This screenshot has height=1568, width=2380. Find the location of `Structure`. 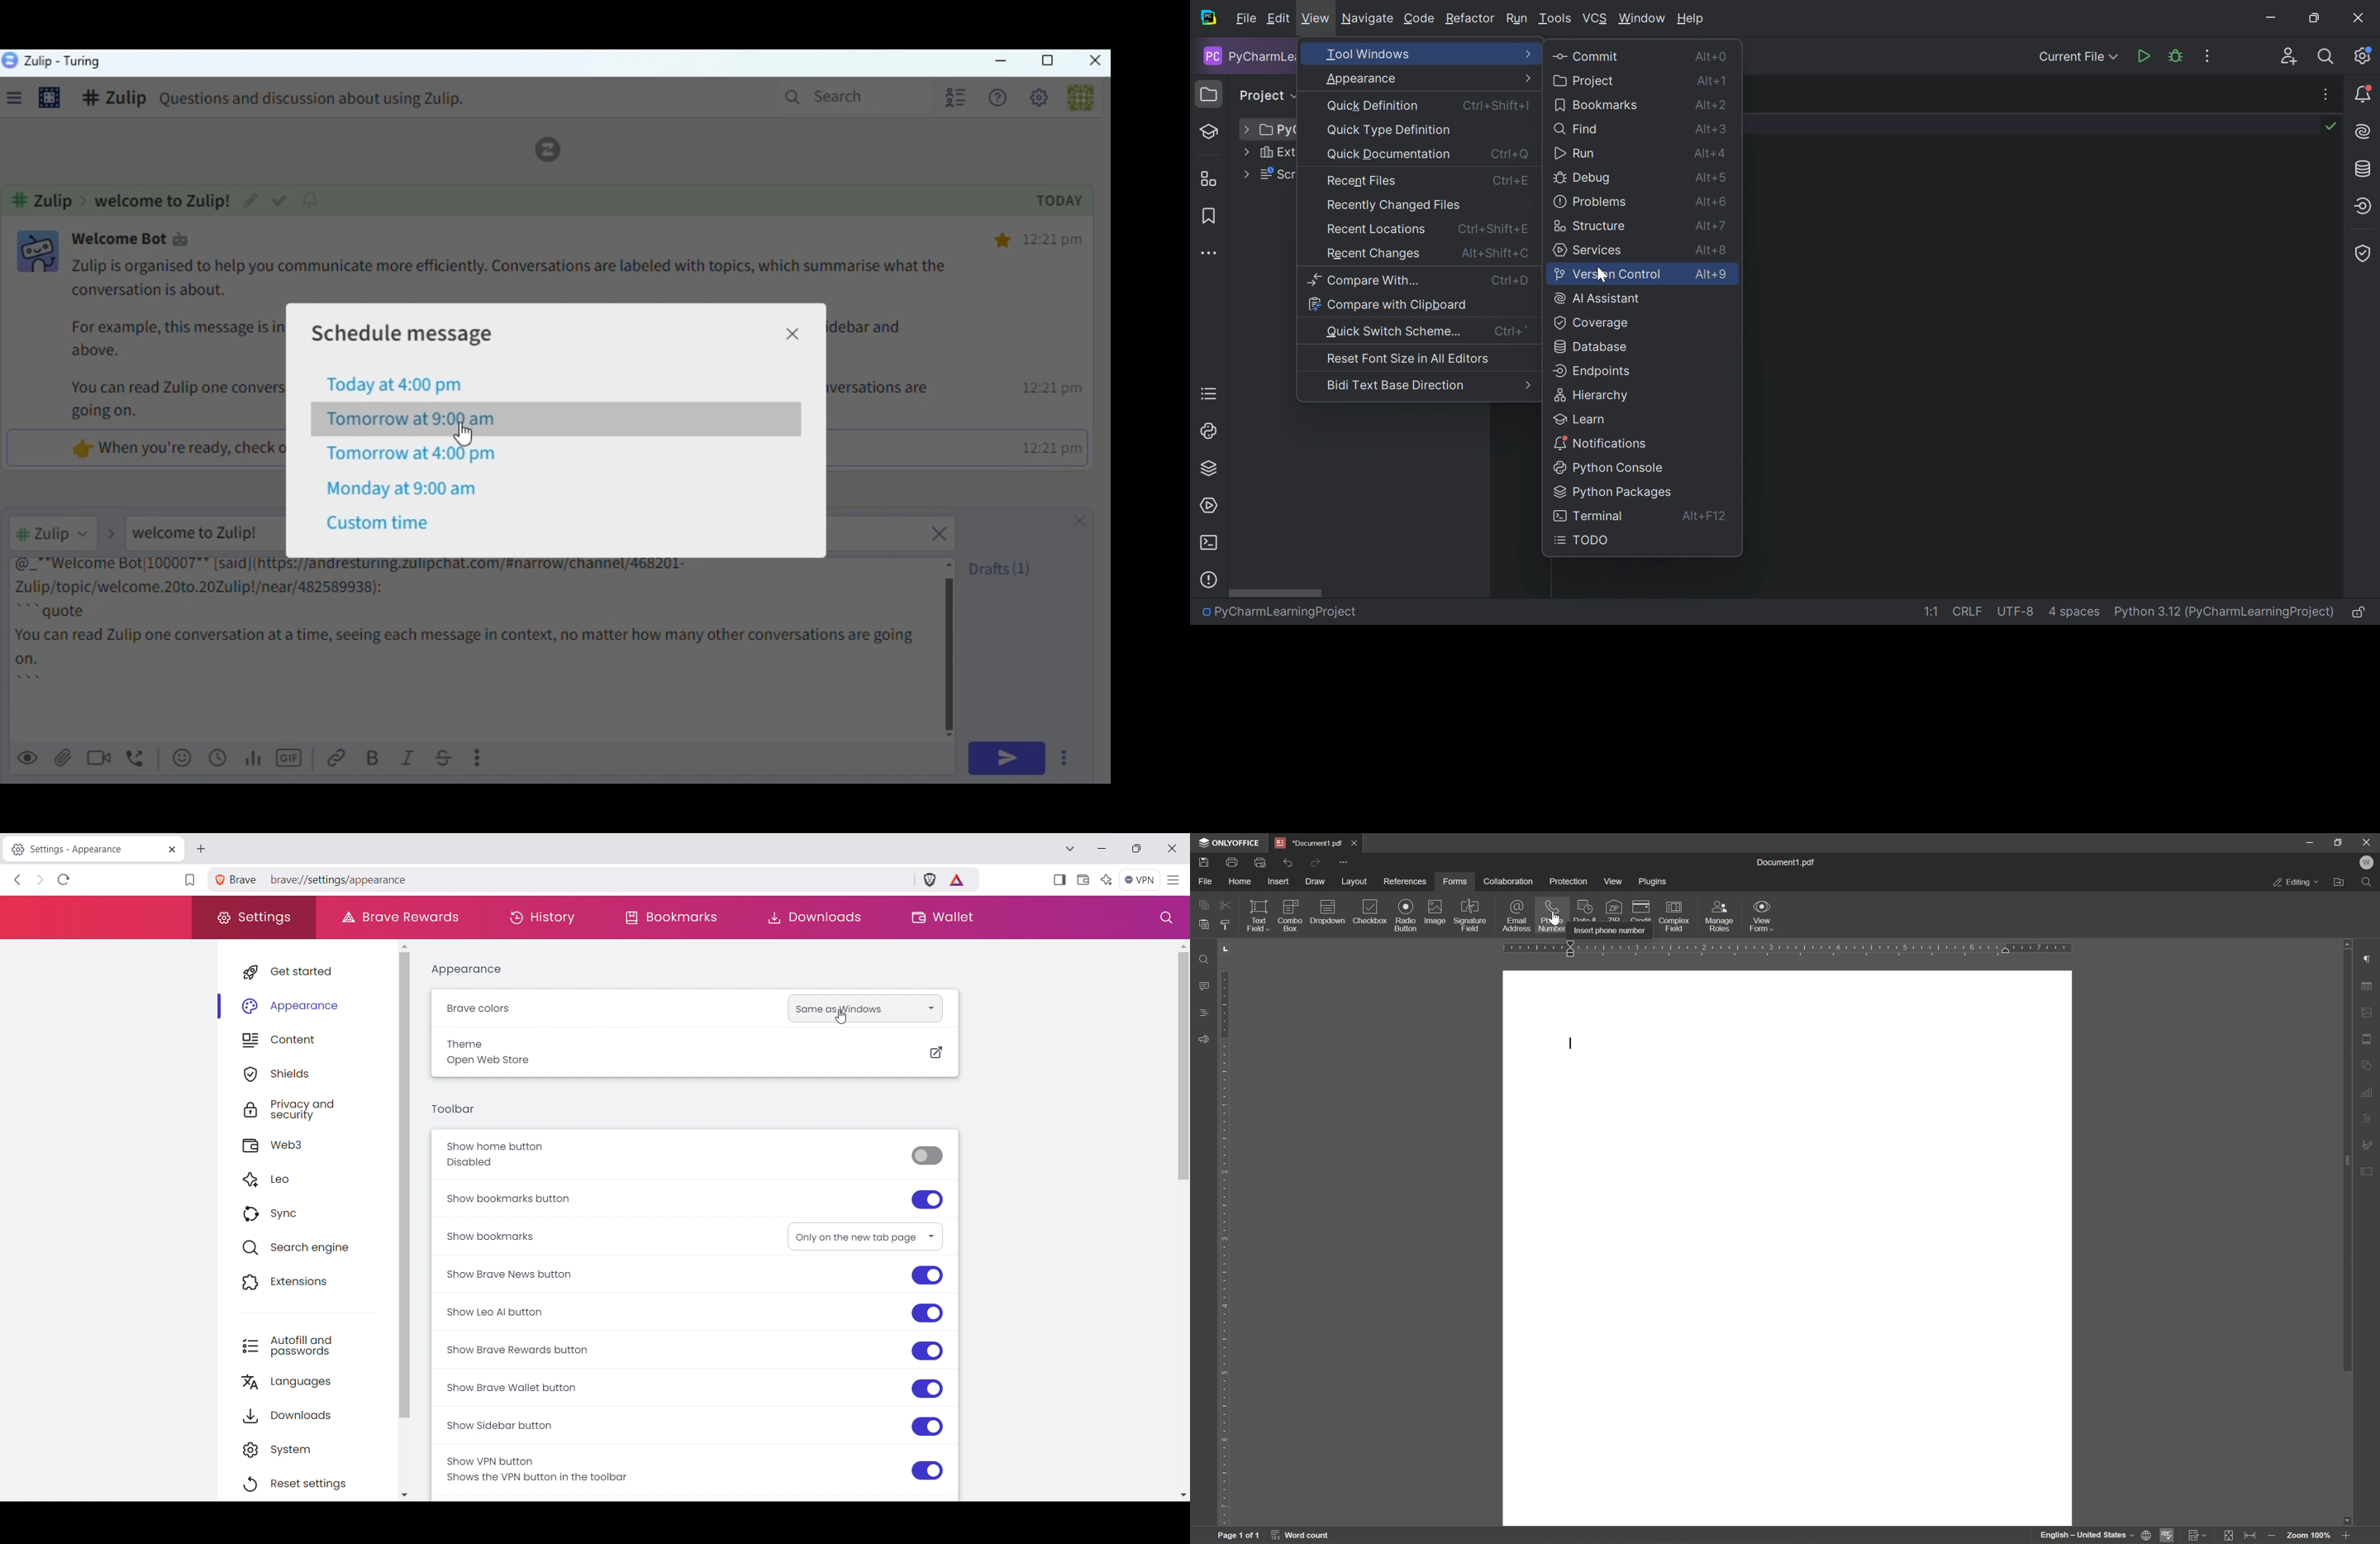

Structure is located at coordinates (1590, 224).